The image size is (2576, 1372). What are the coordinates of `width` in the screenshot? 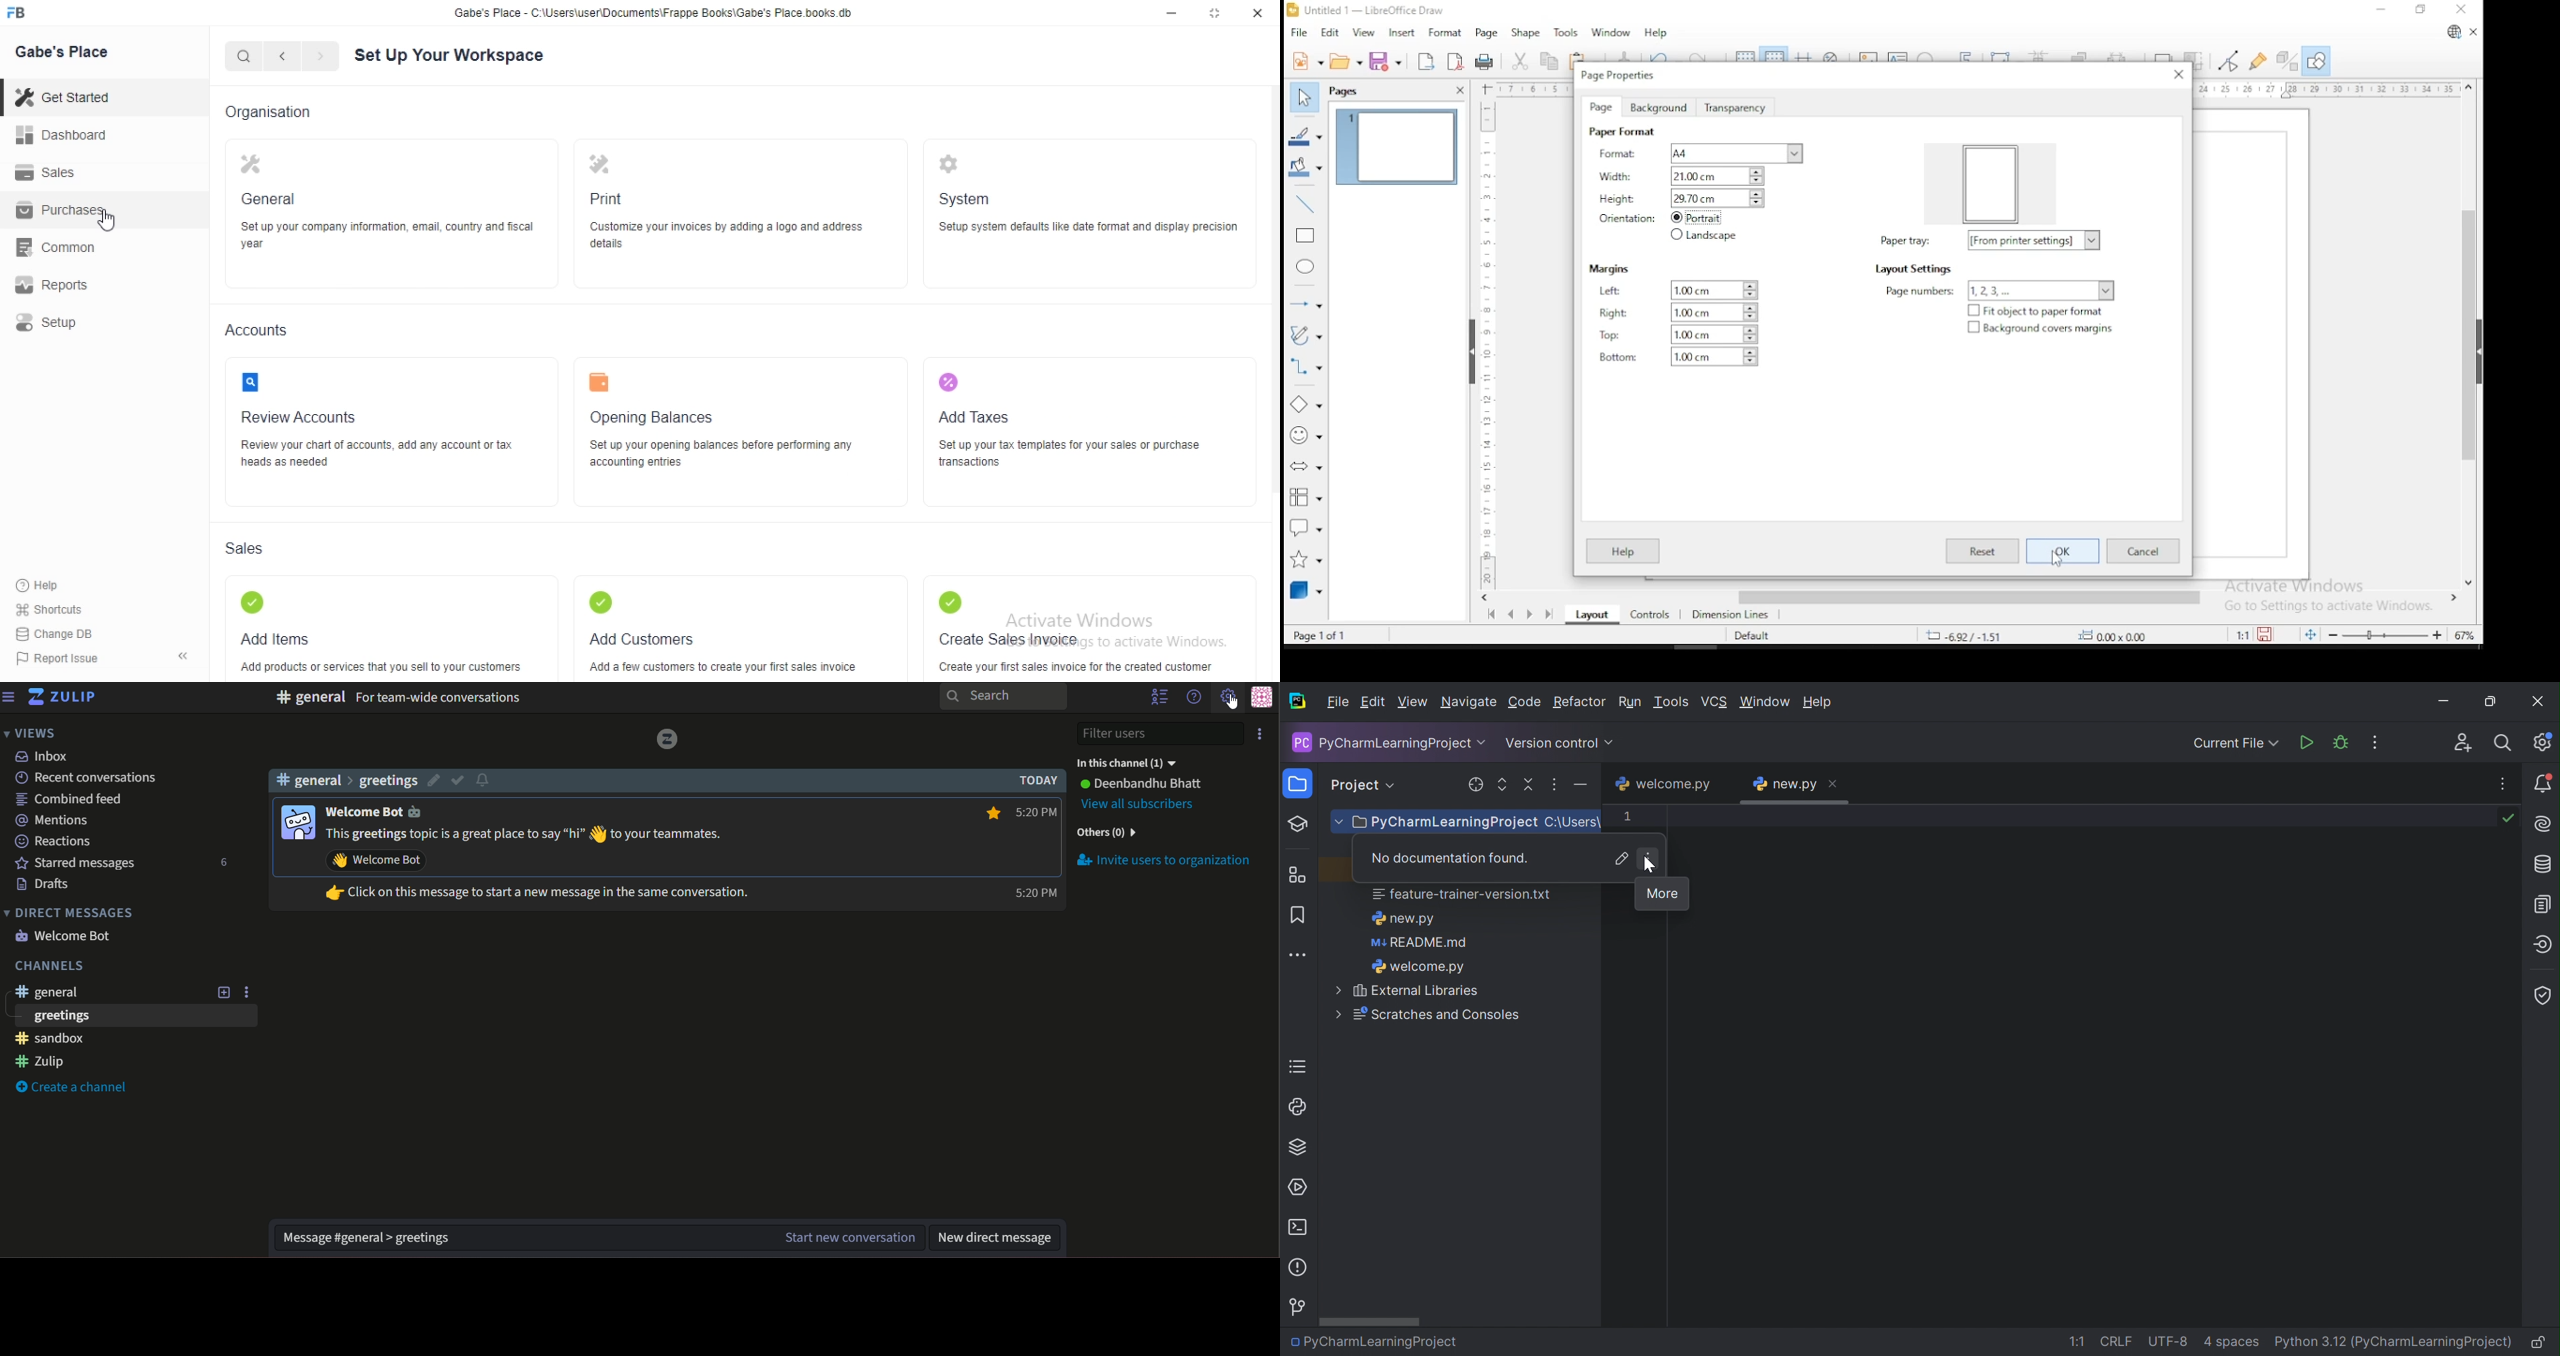 It's located at (1698, 176).